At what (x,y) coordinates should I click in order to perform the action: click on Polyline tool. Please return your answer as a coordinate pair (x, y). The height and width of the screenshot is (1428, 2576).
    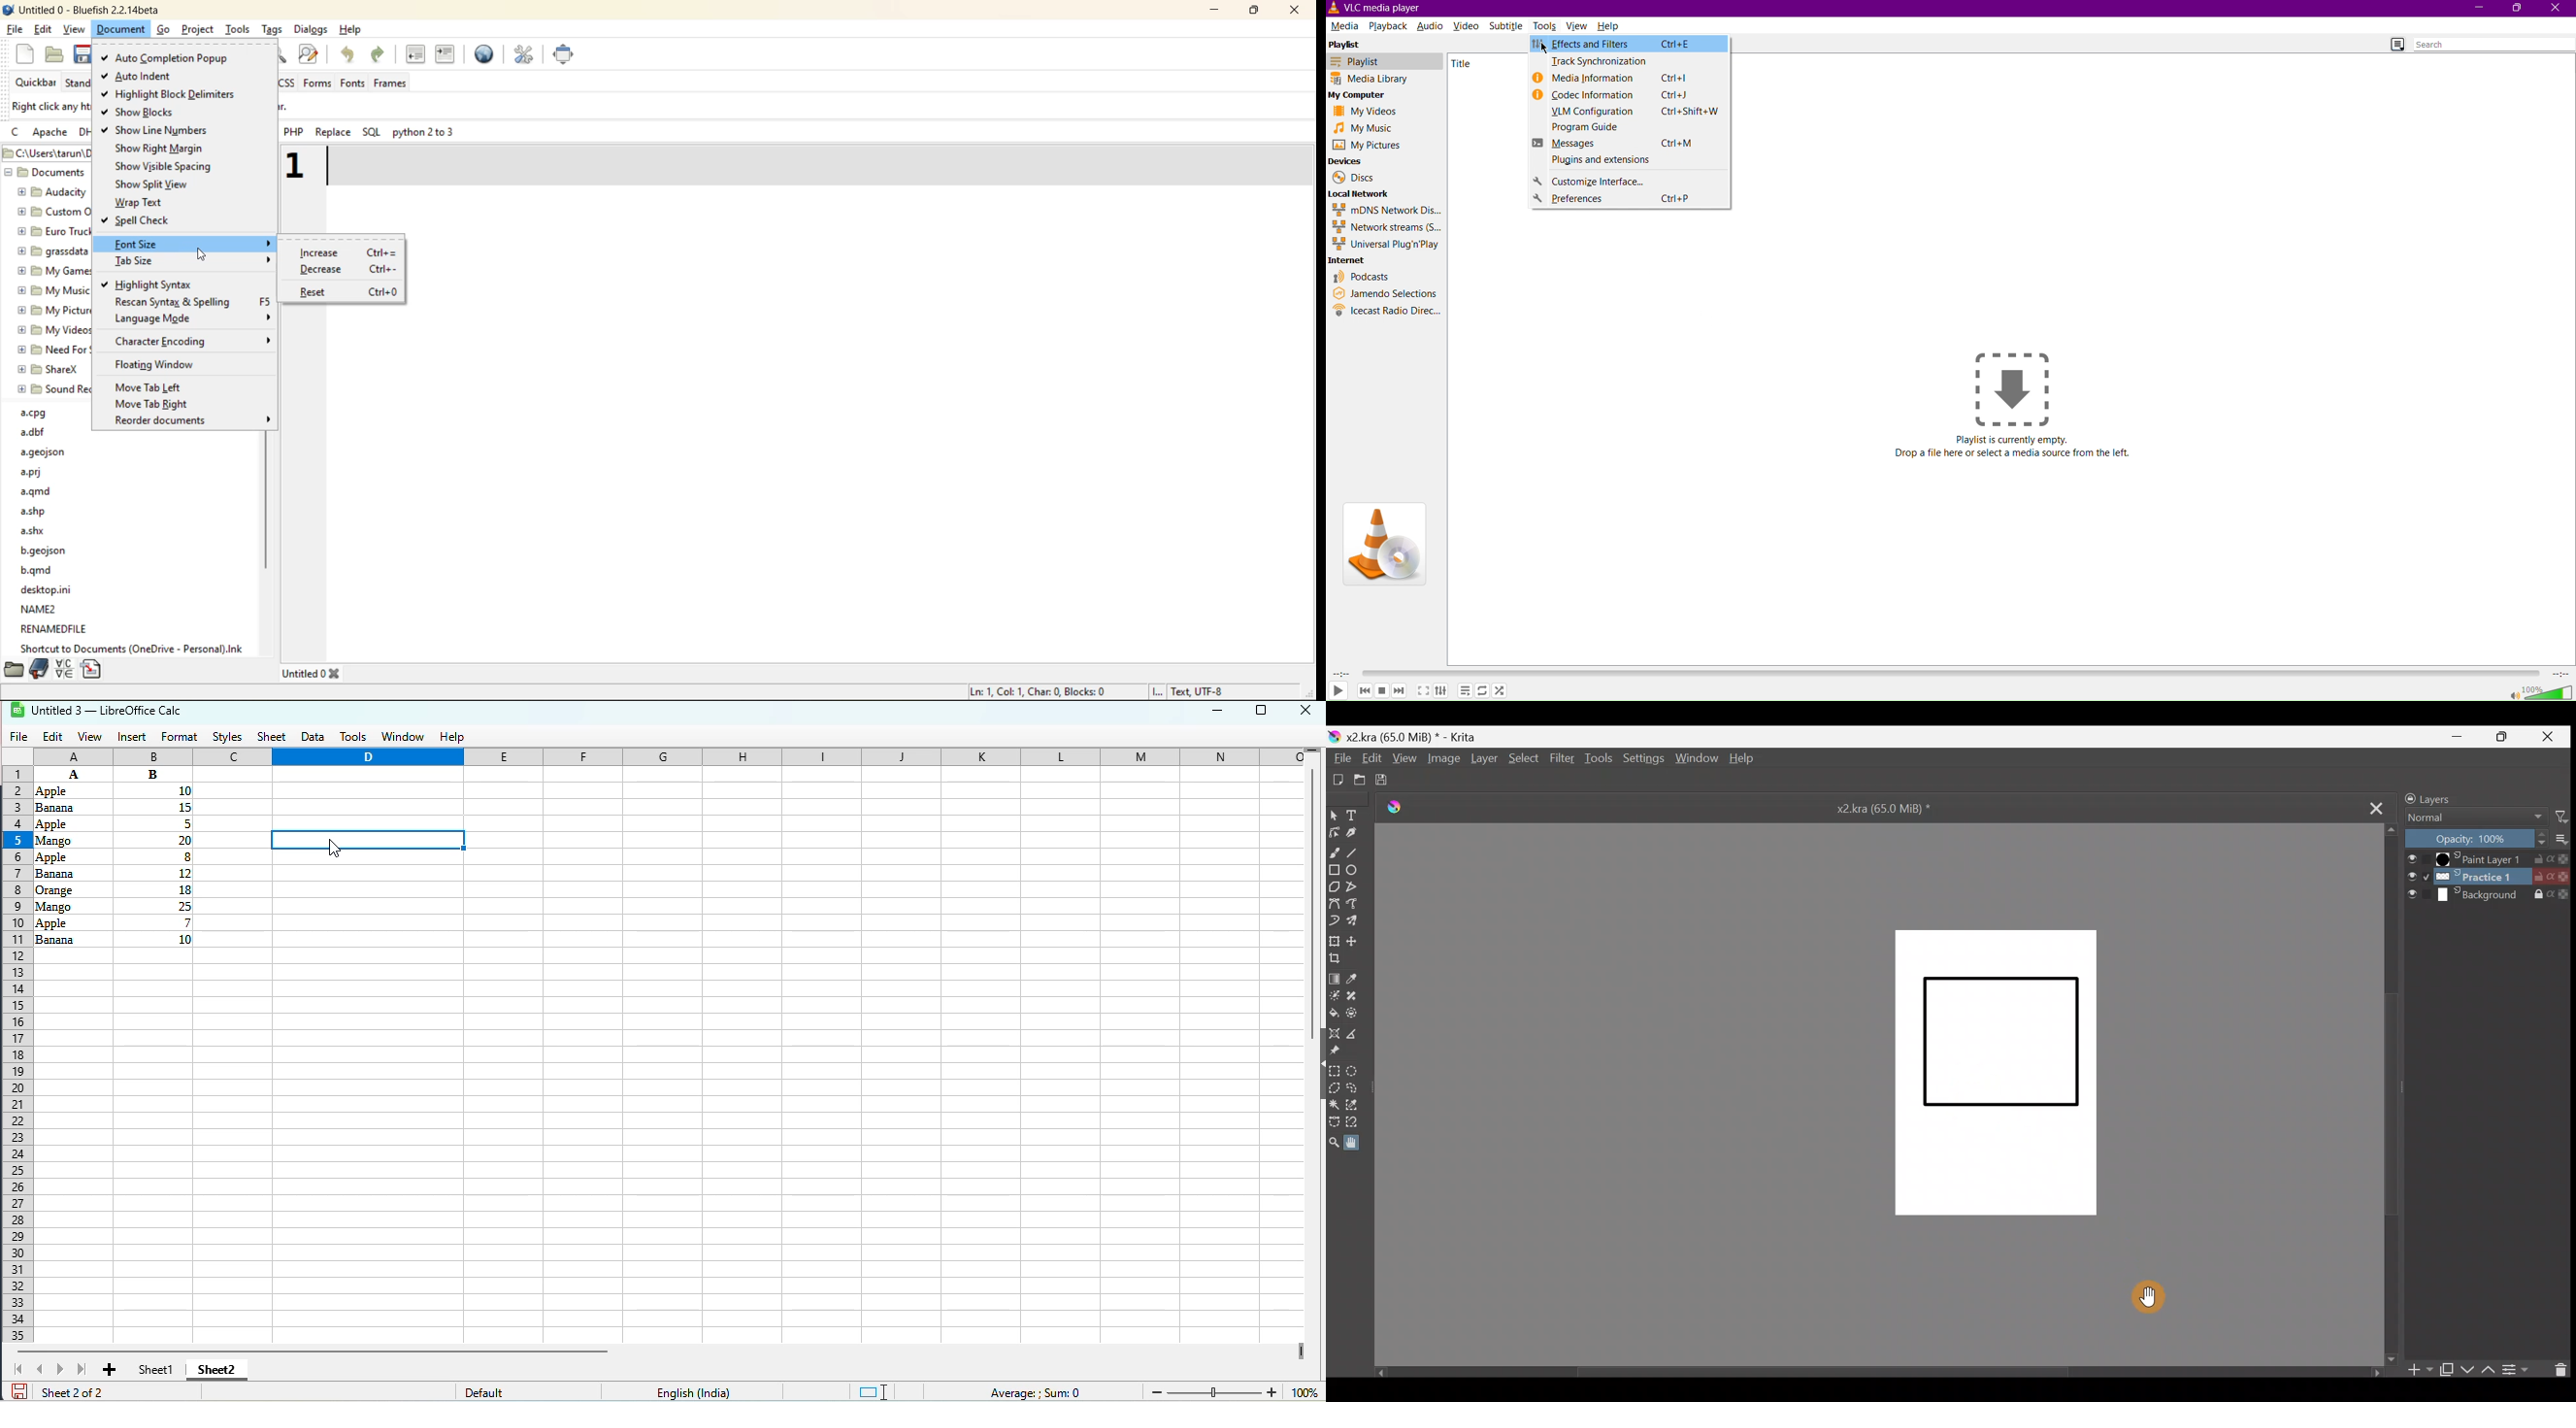
    Looking at the image, I should click on (1356, 888).